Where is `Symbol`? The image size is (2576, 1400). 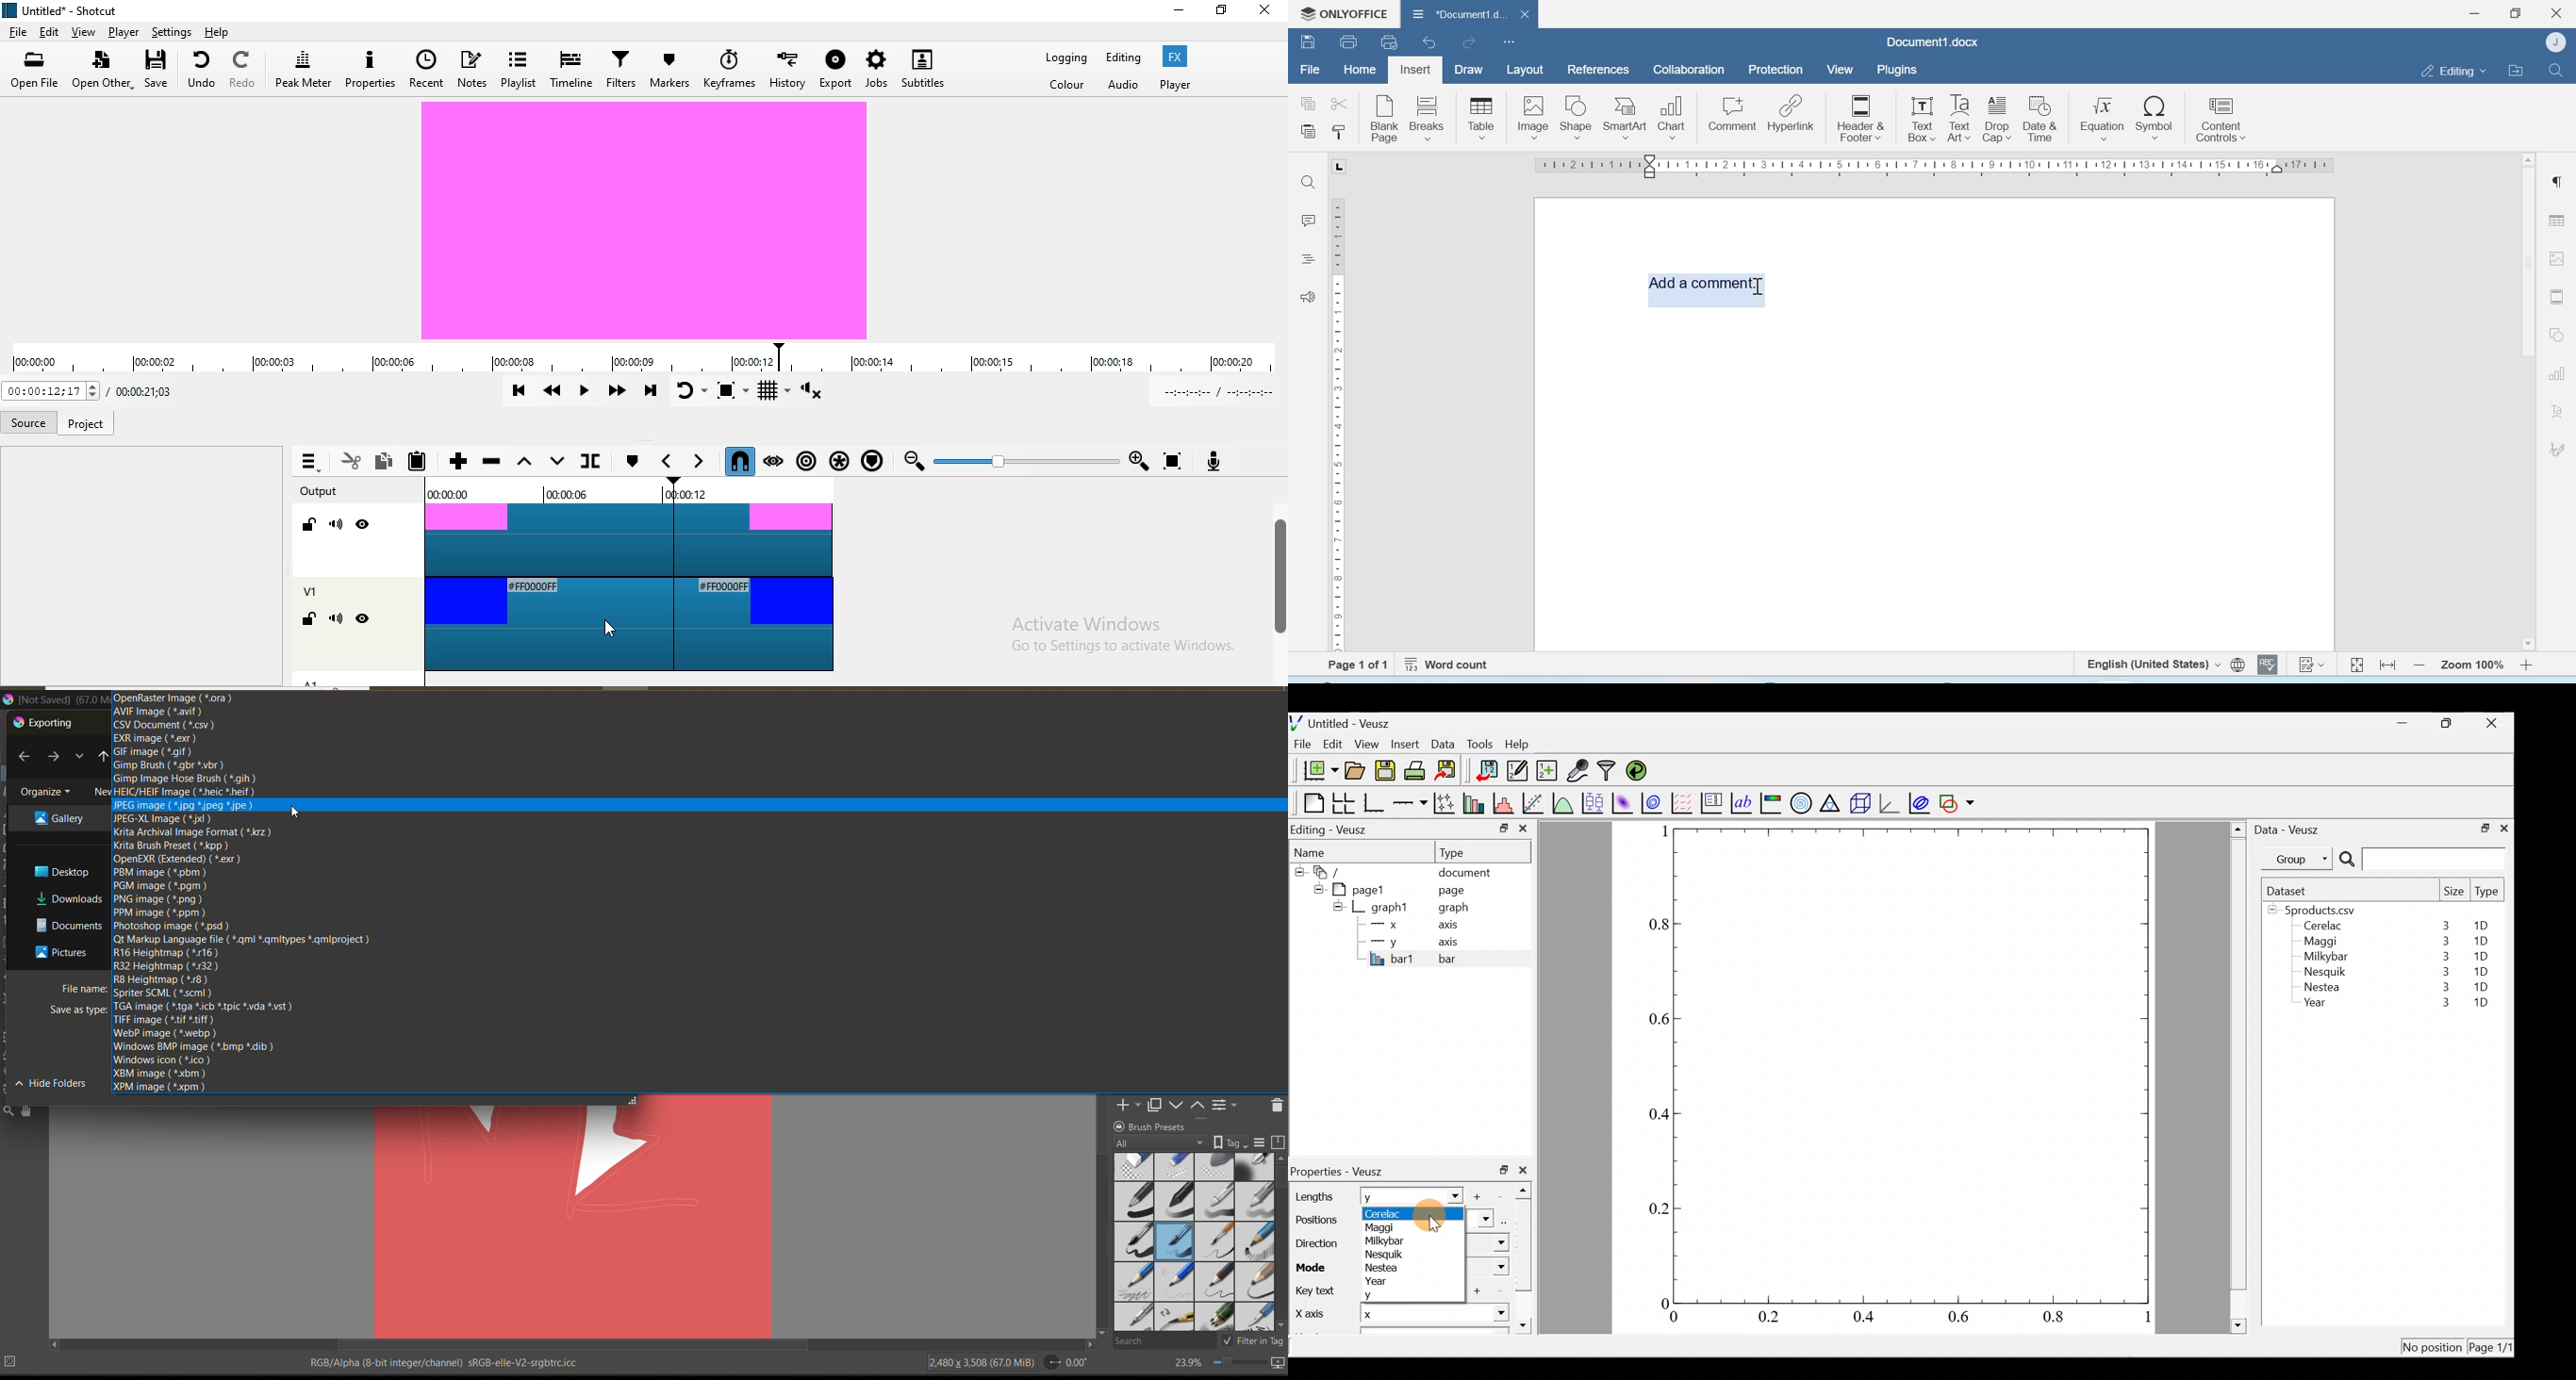
Symbol is located at coordinates (2155, 117).